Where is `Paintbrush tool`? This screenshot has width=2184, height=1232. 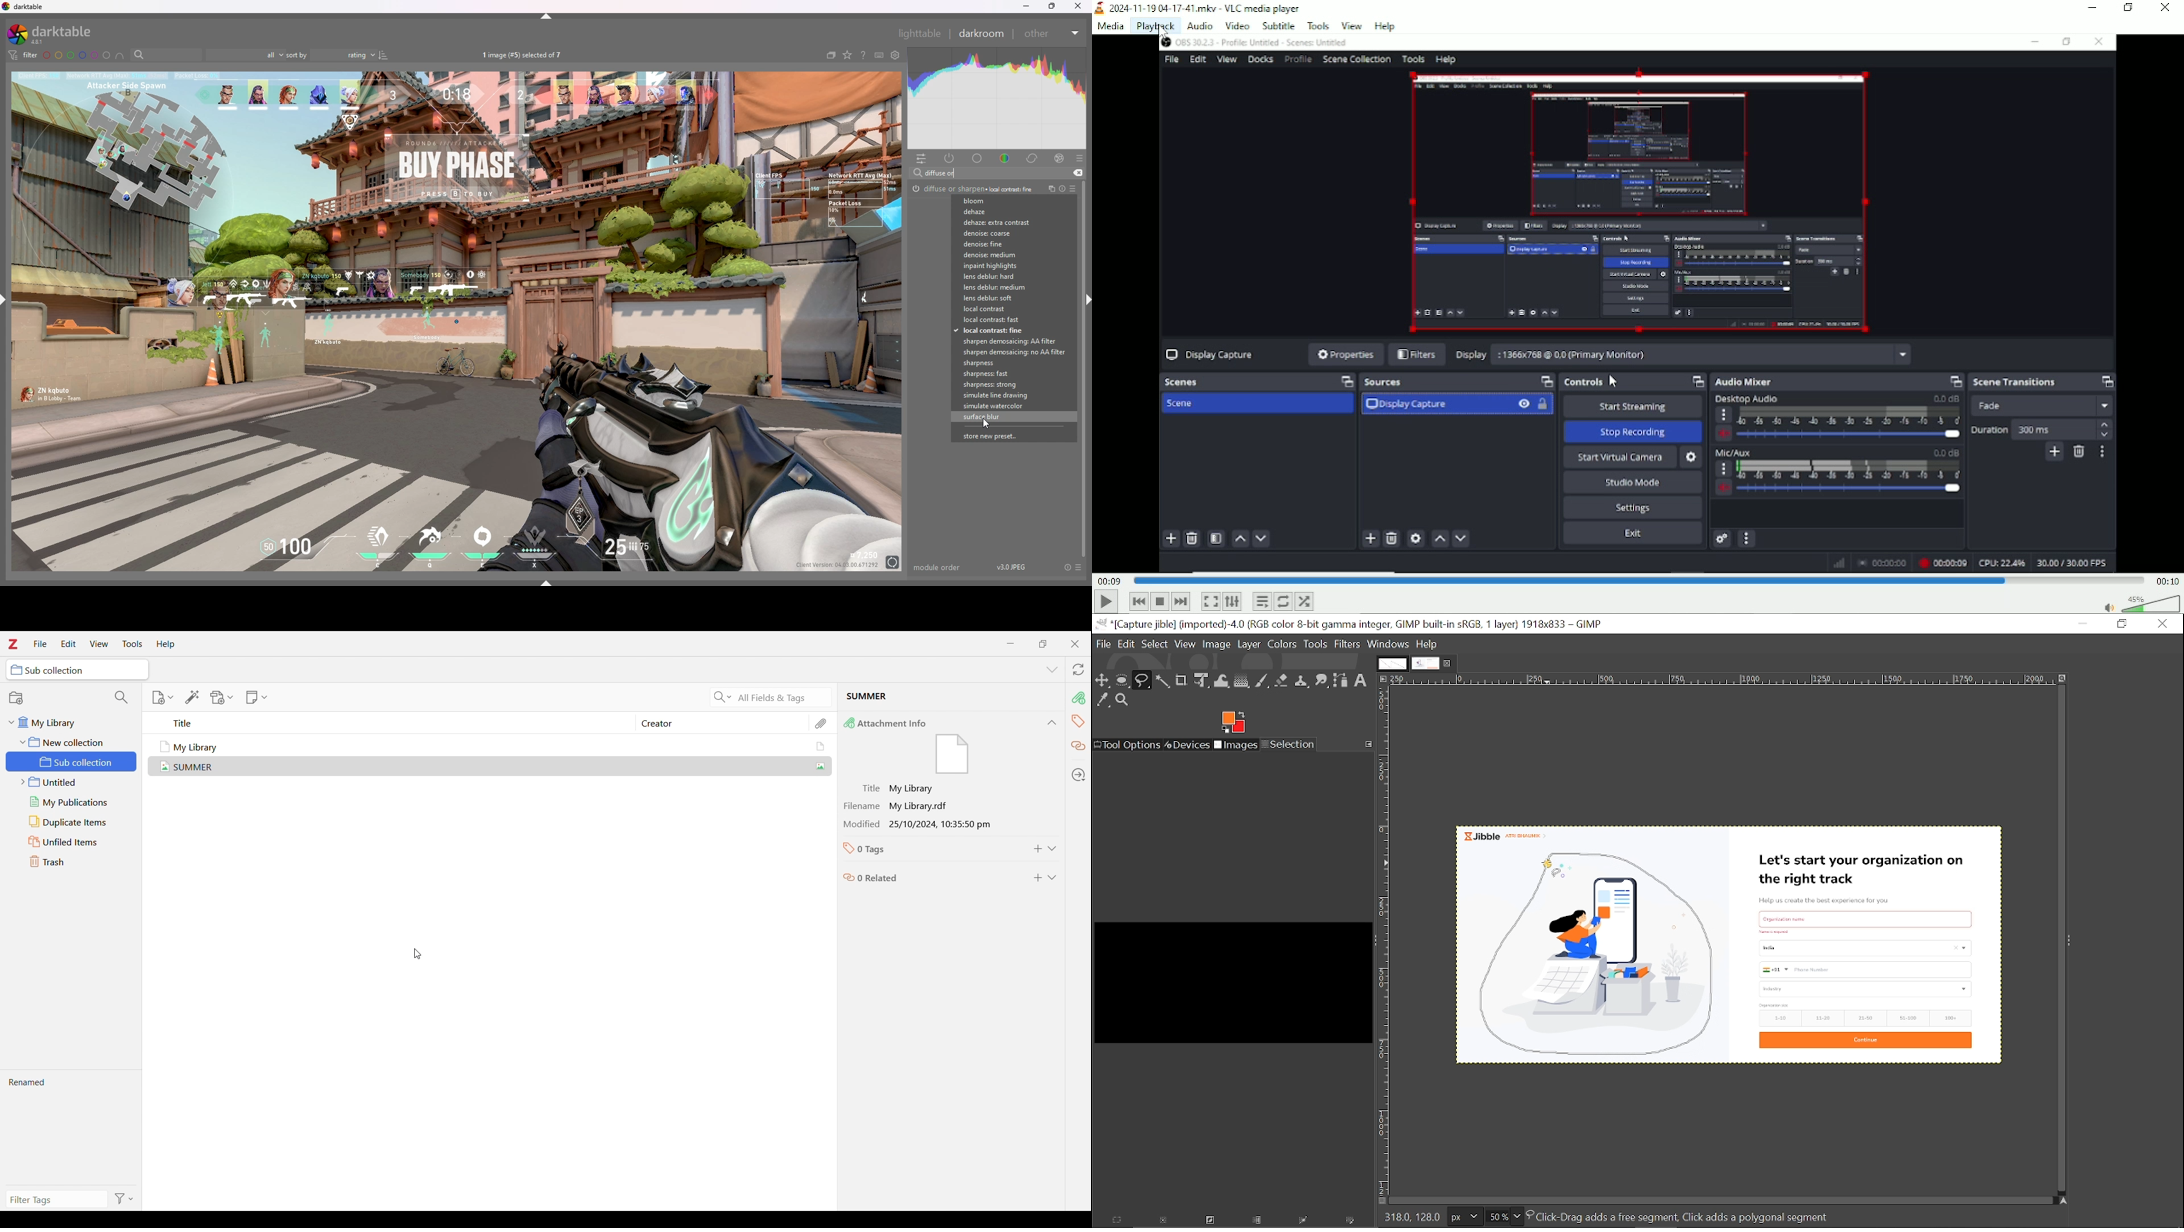 Paintbrush tool is located at coordinates (1263, 681).